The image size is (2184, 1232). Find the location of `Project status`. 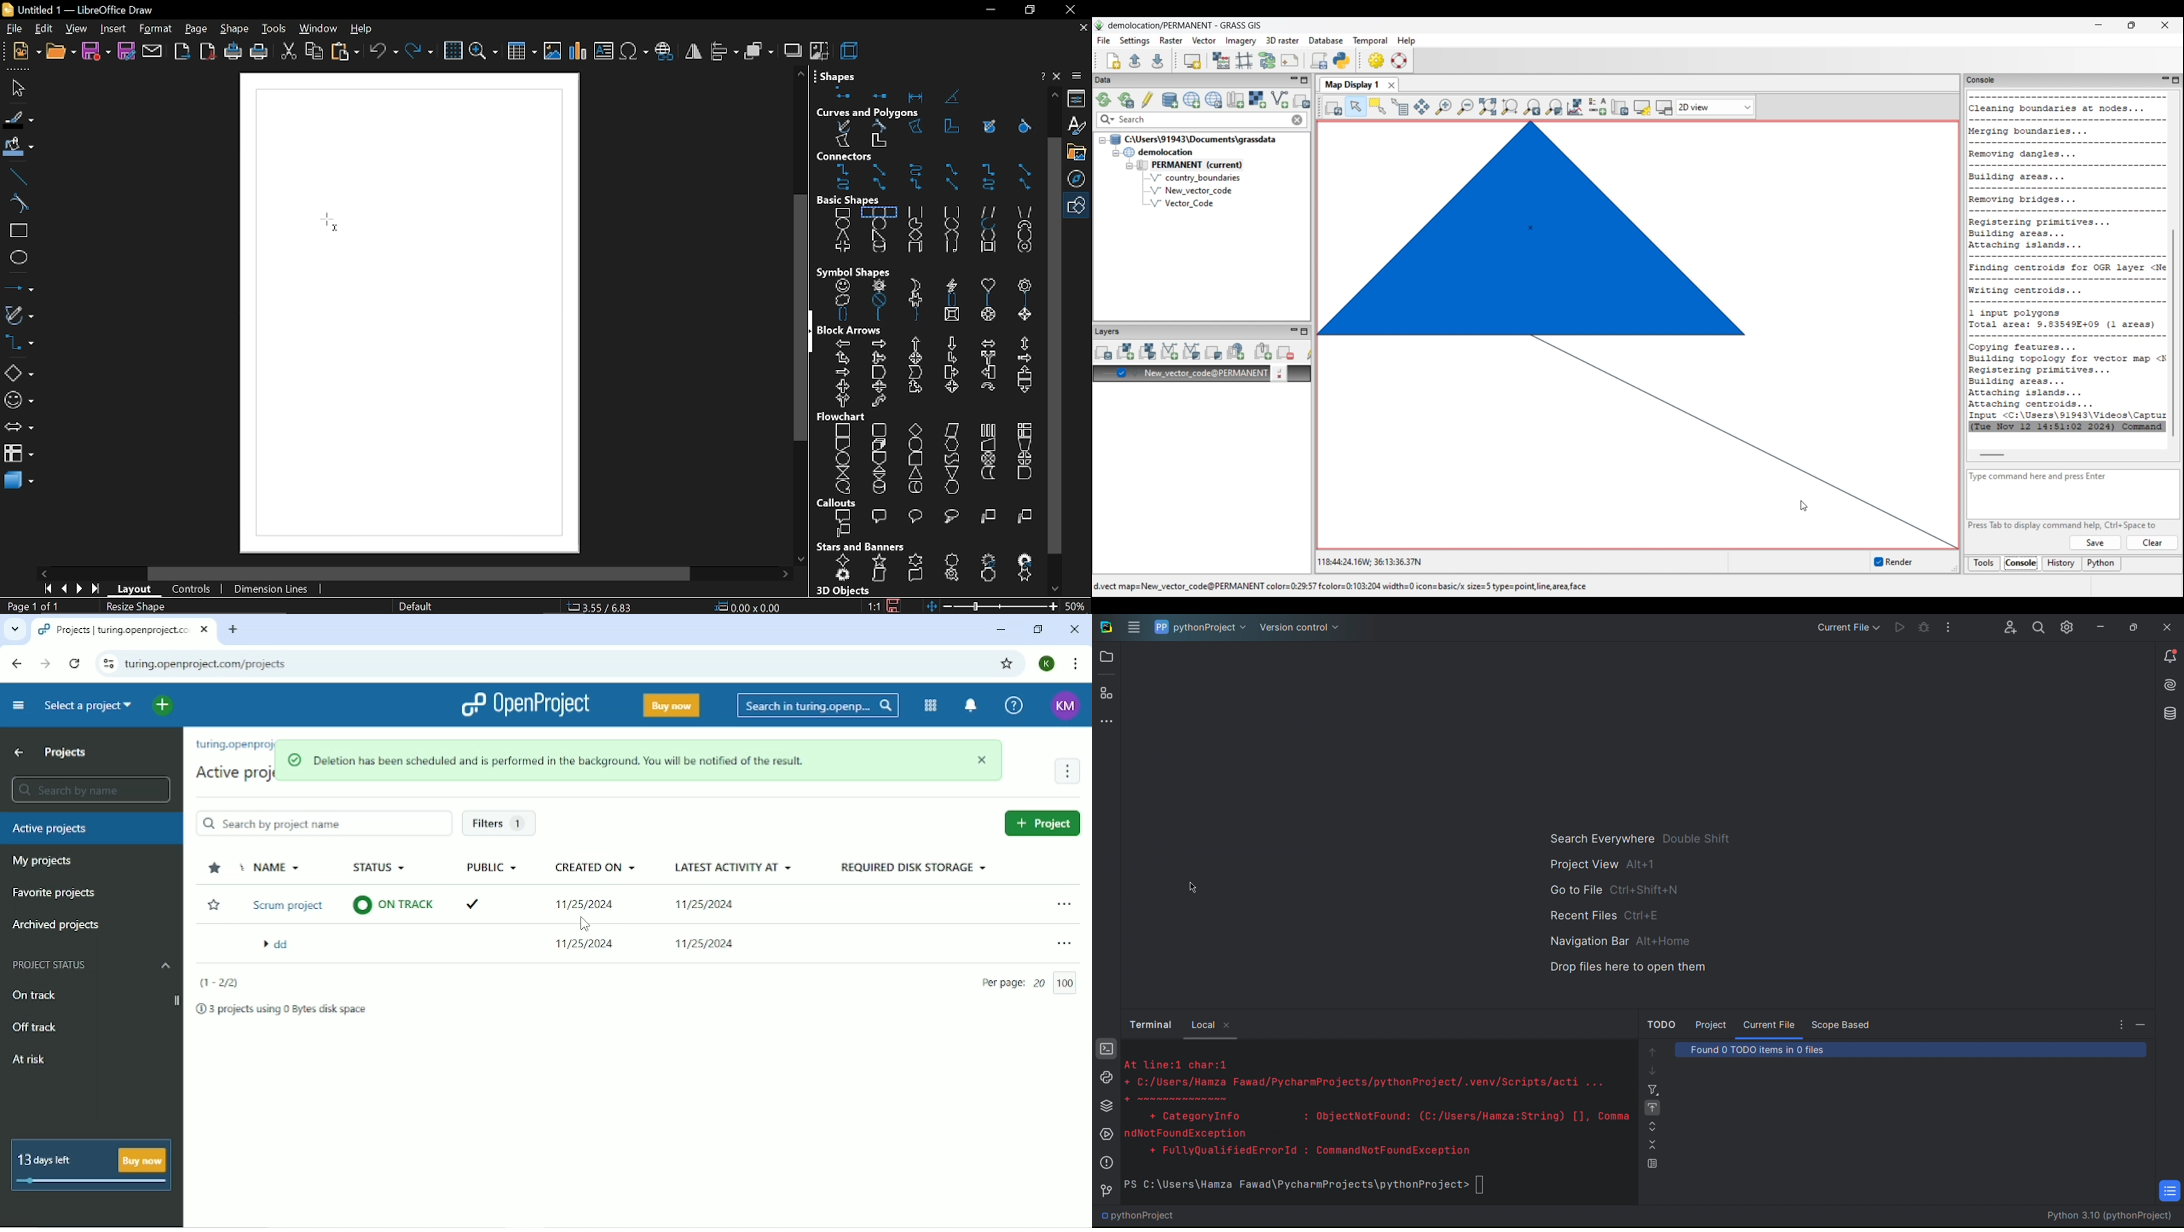

Project status is located at coordinates (91, 964).